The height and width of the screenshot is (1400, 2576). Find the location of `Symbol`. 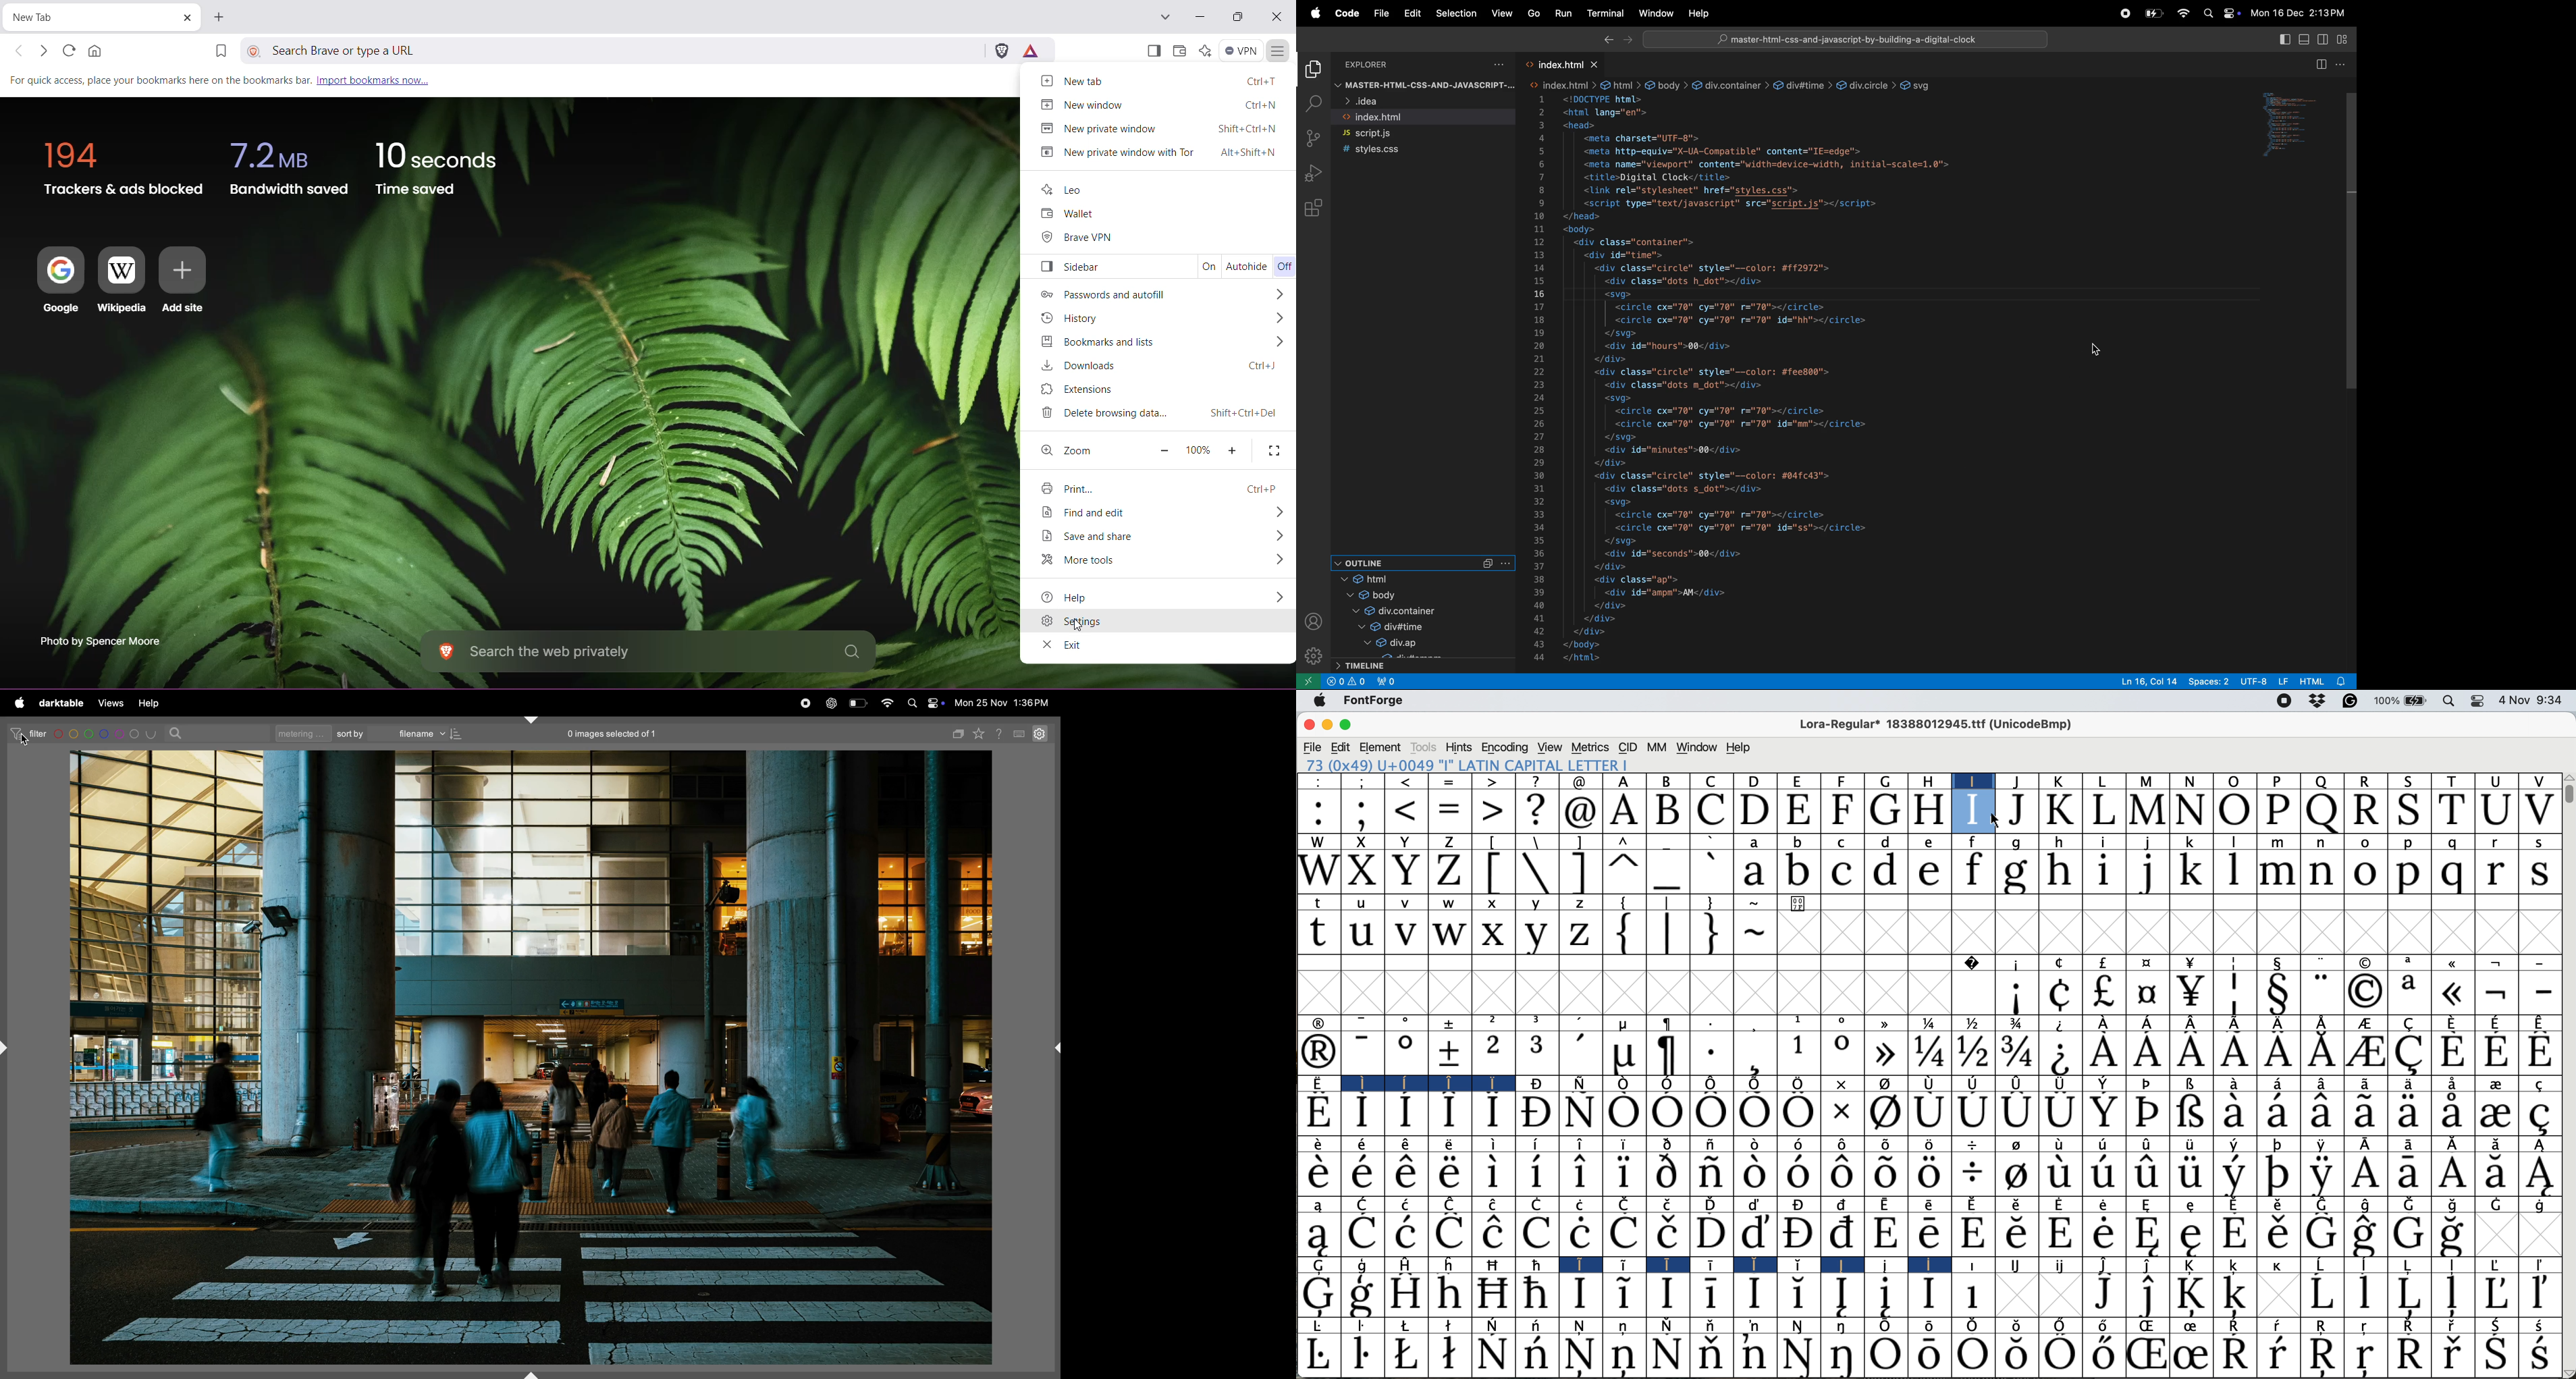

Symbol is located at coordinates (1318, 1144).